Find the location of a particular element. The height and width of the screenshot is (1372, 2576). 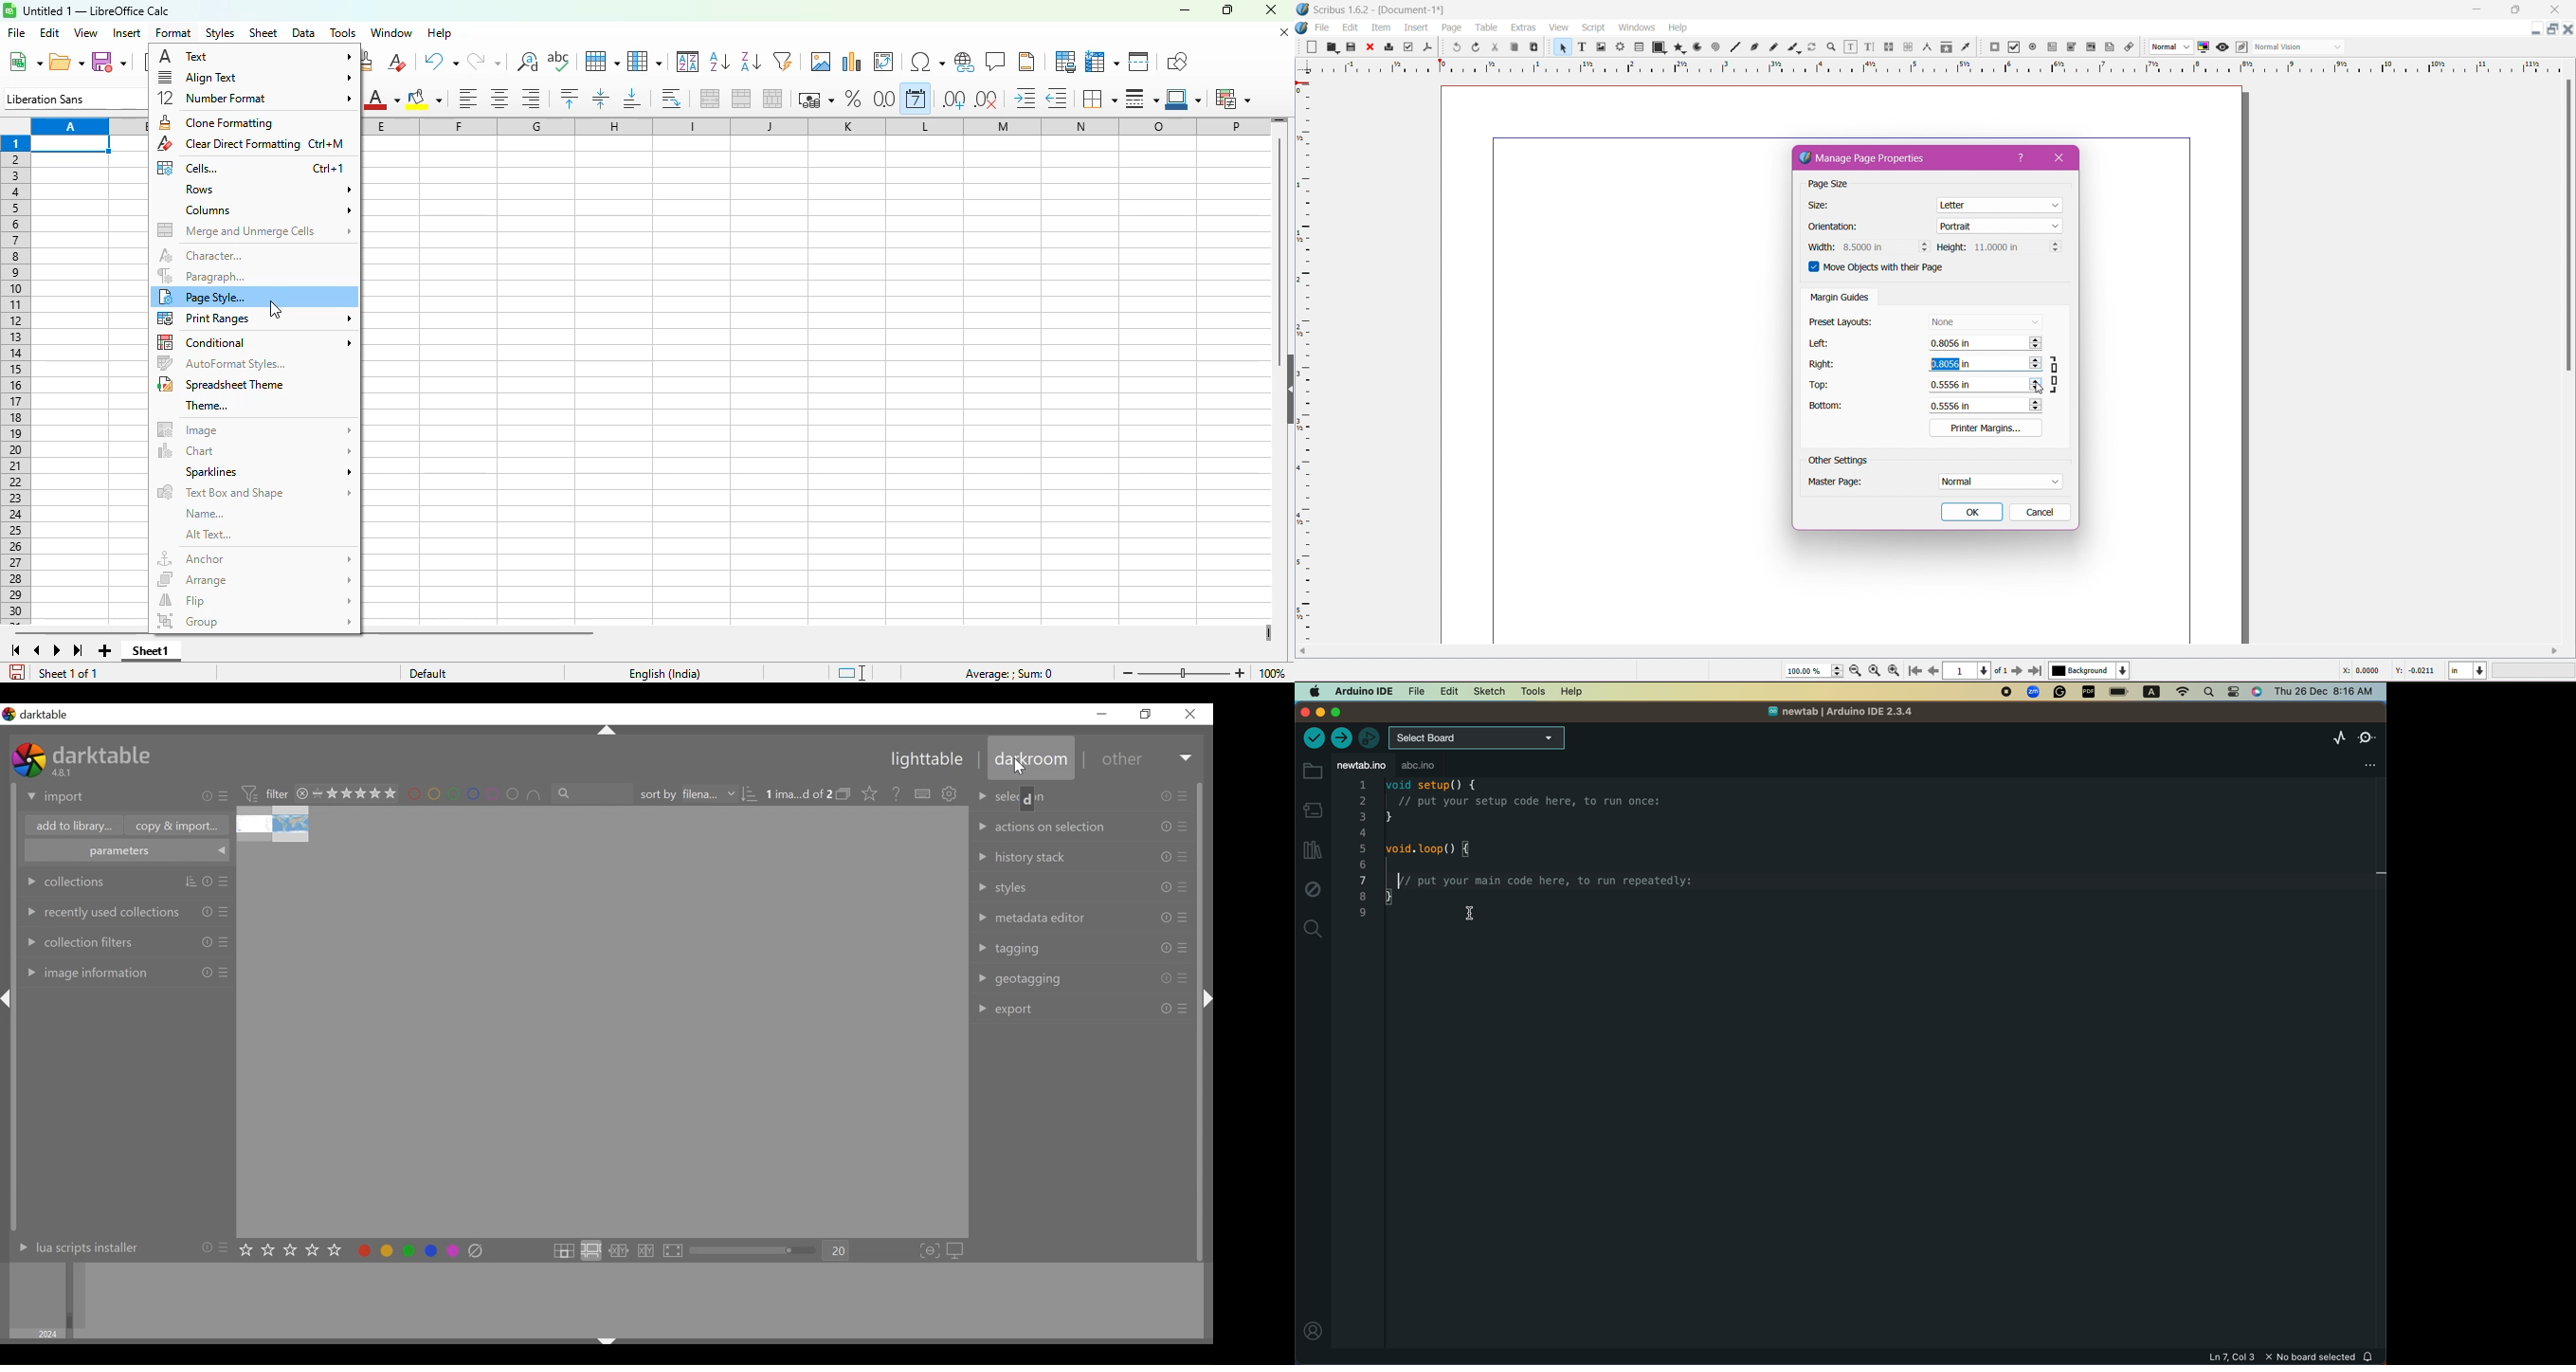

collections is located at coordinates (79, 882).